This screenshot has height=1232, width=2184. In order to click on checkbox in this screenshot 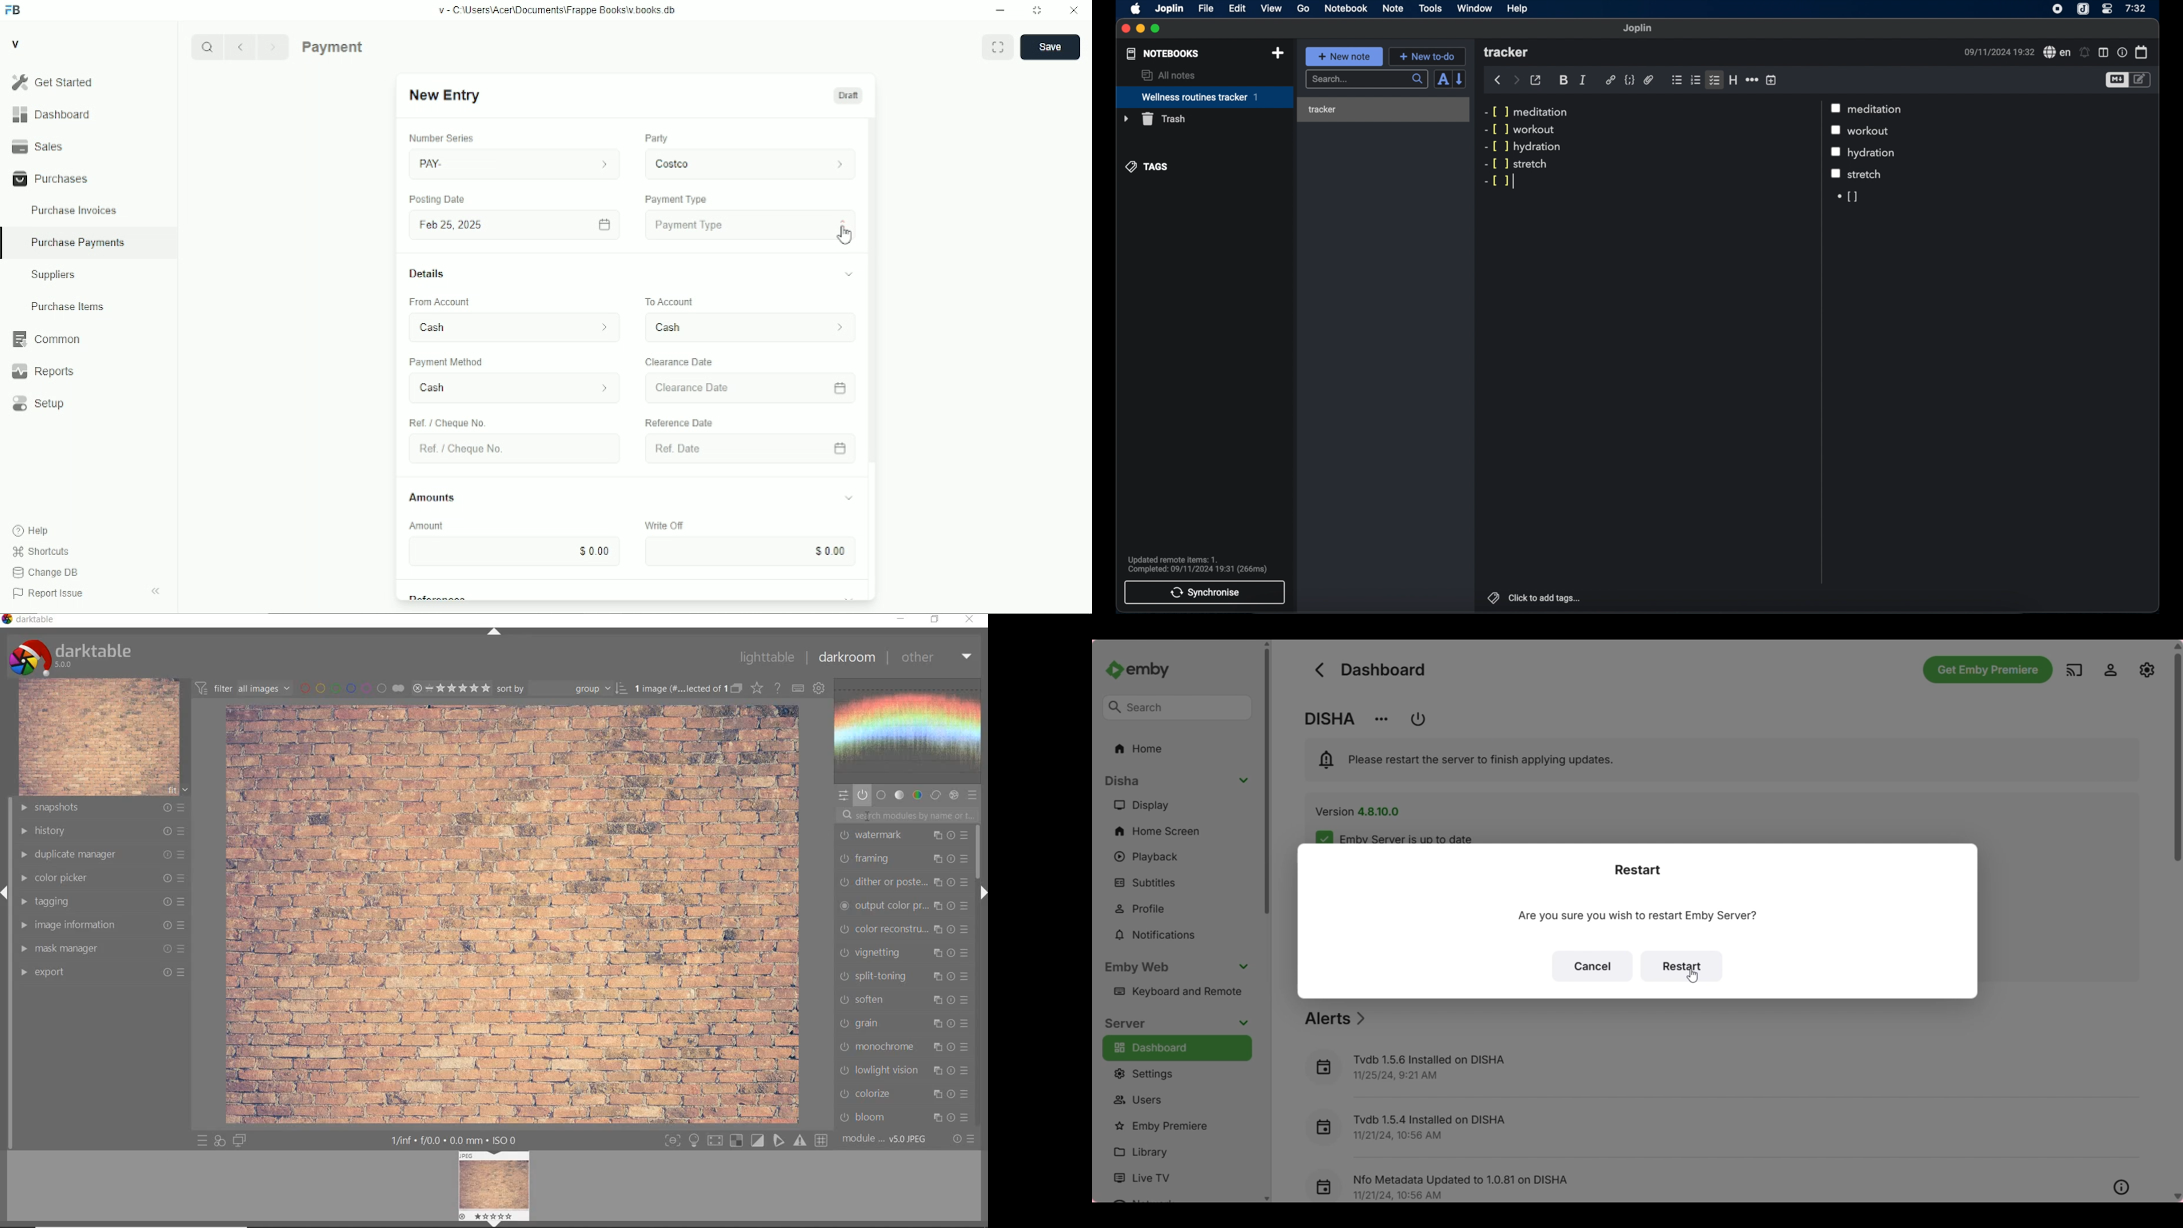, I will do `click(1837, 107)`.